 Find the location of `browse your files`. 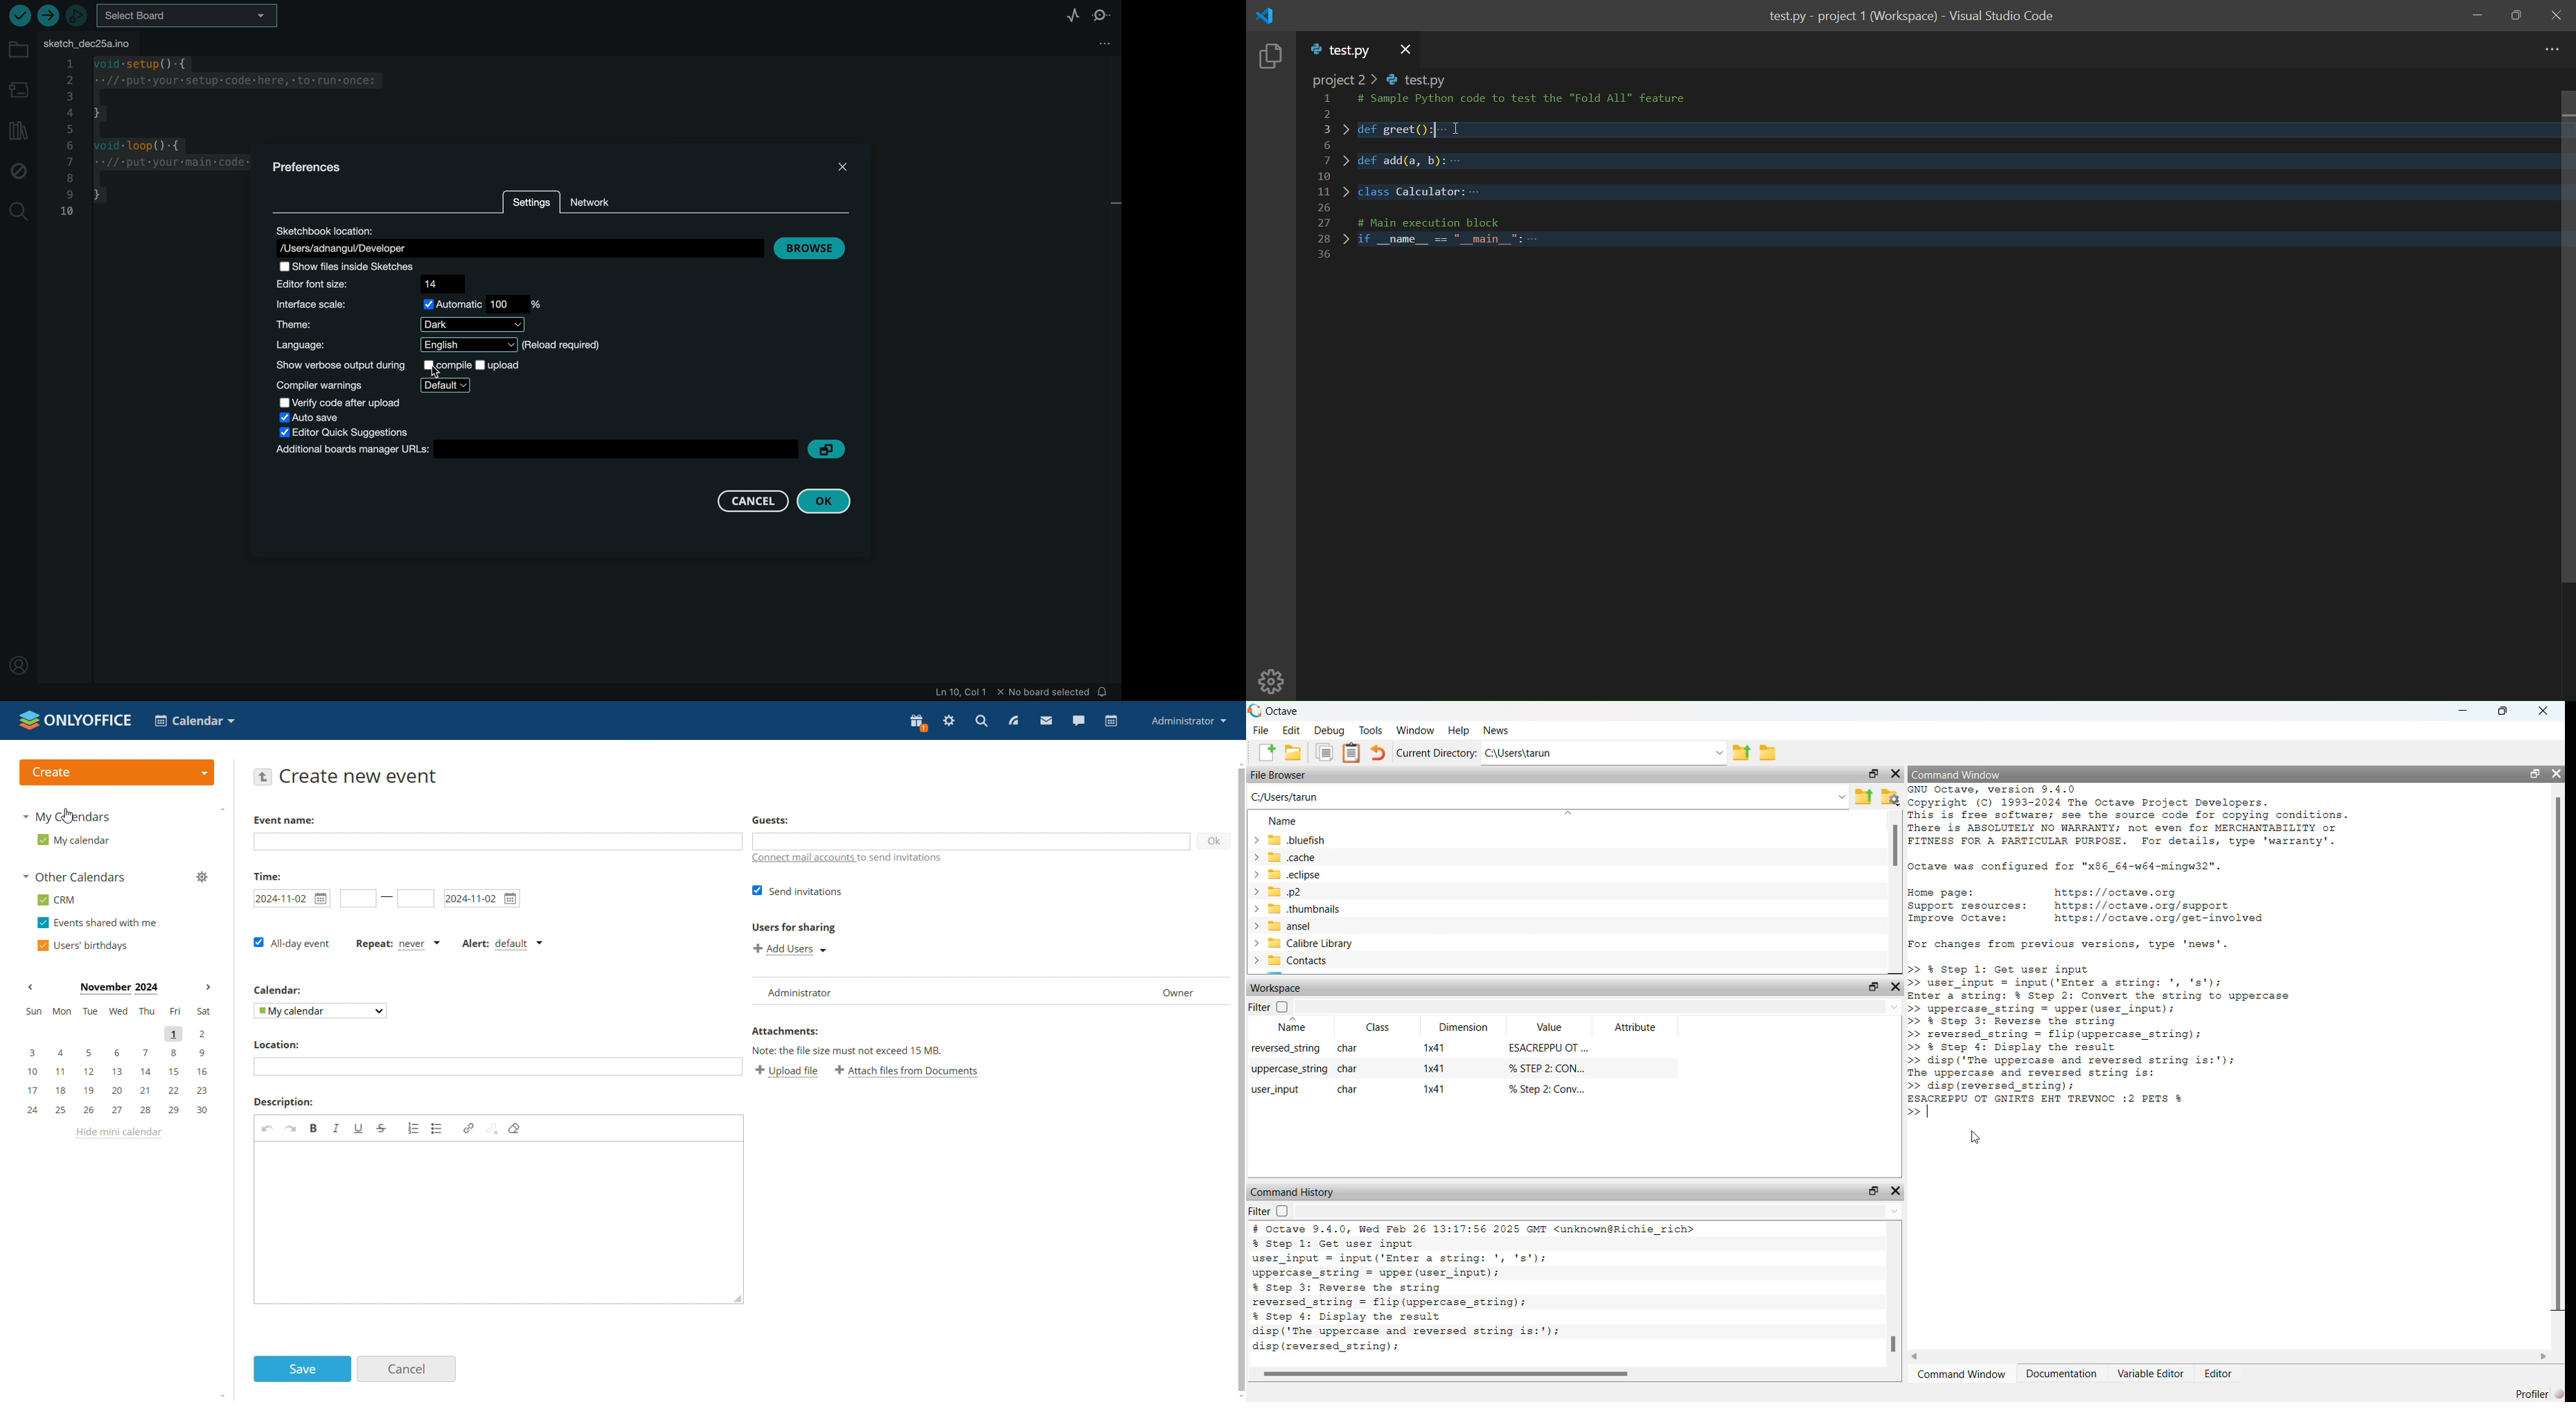

browse your files is located at coordinates (1891, 797).